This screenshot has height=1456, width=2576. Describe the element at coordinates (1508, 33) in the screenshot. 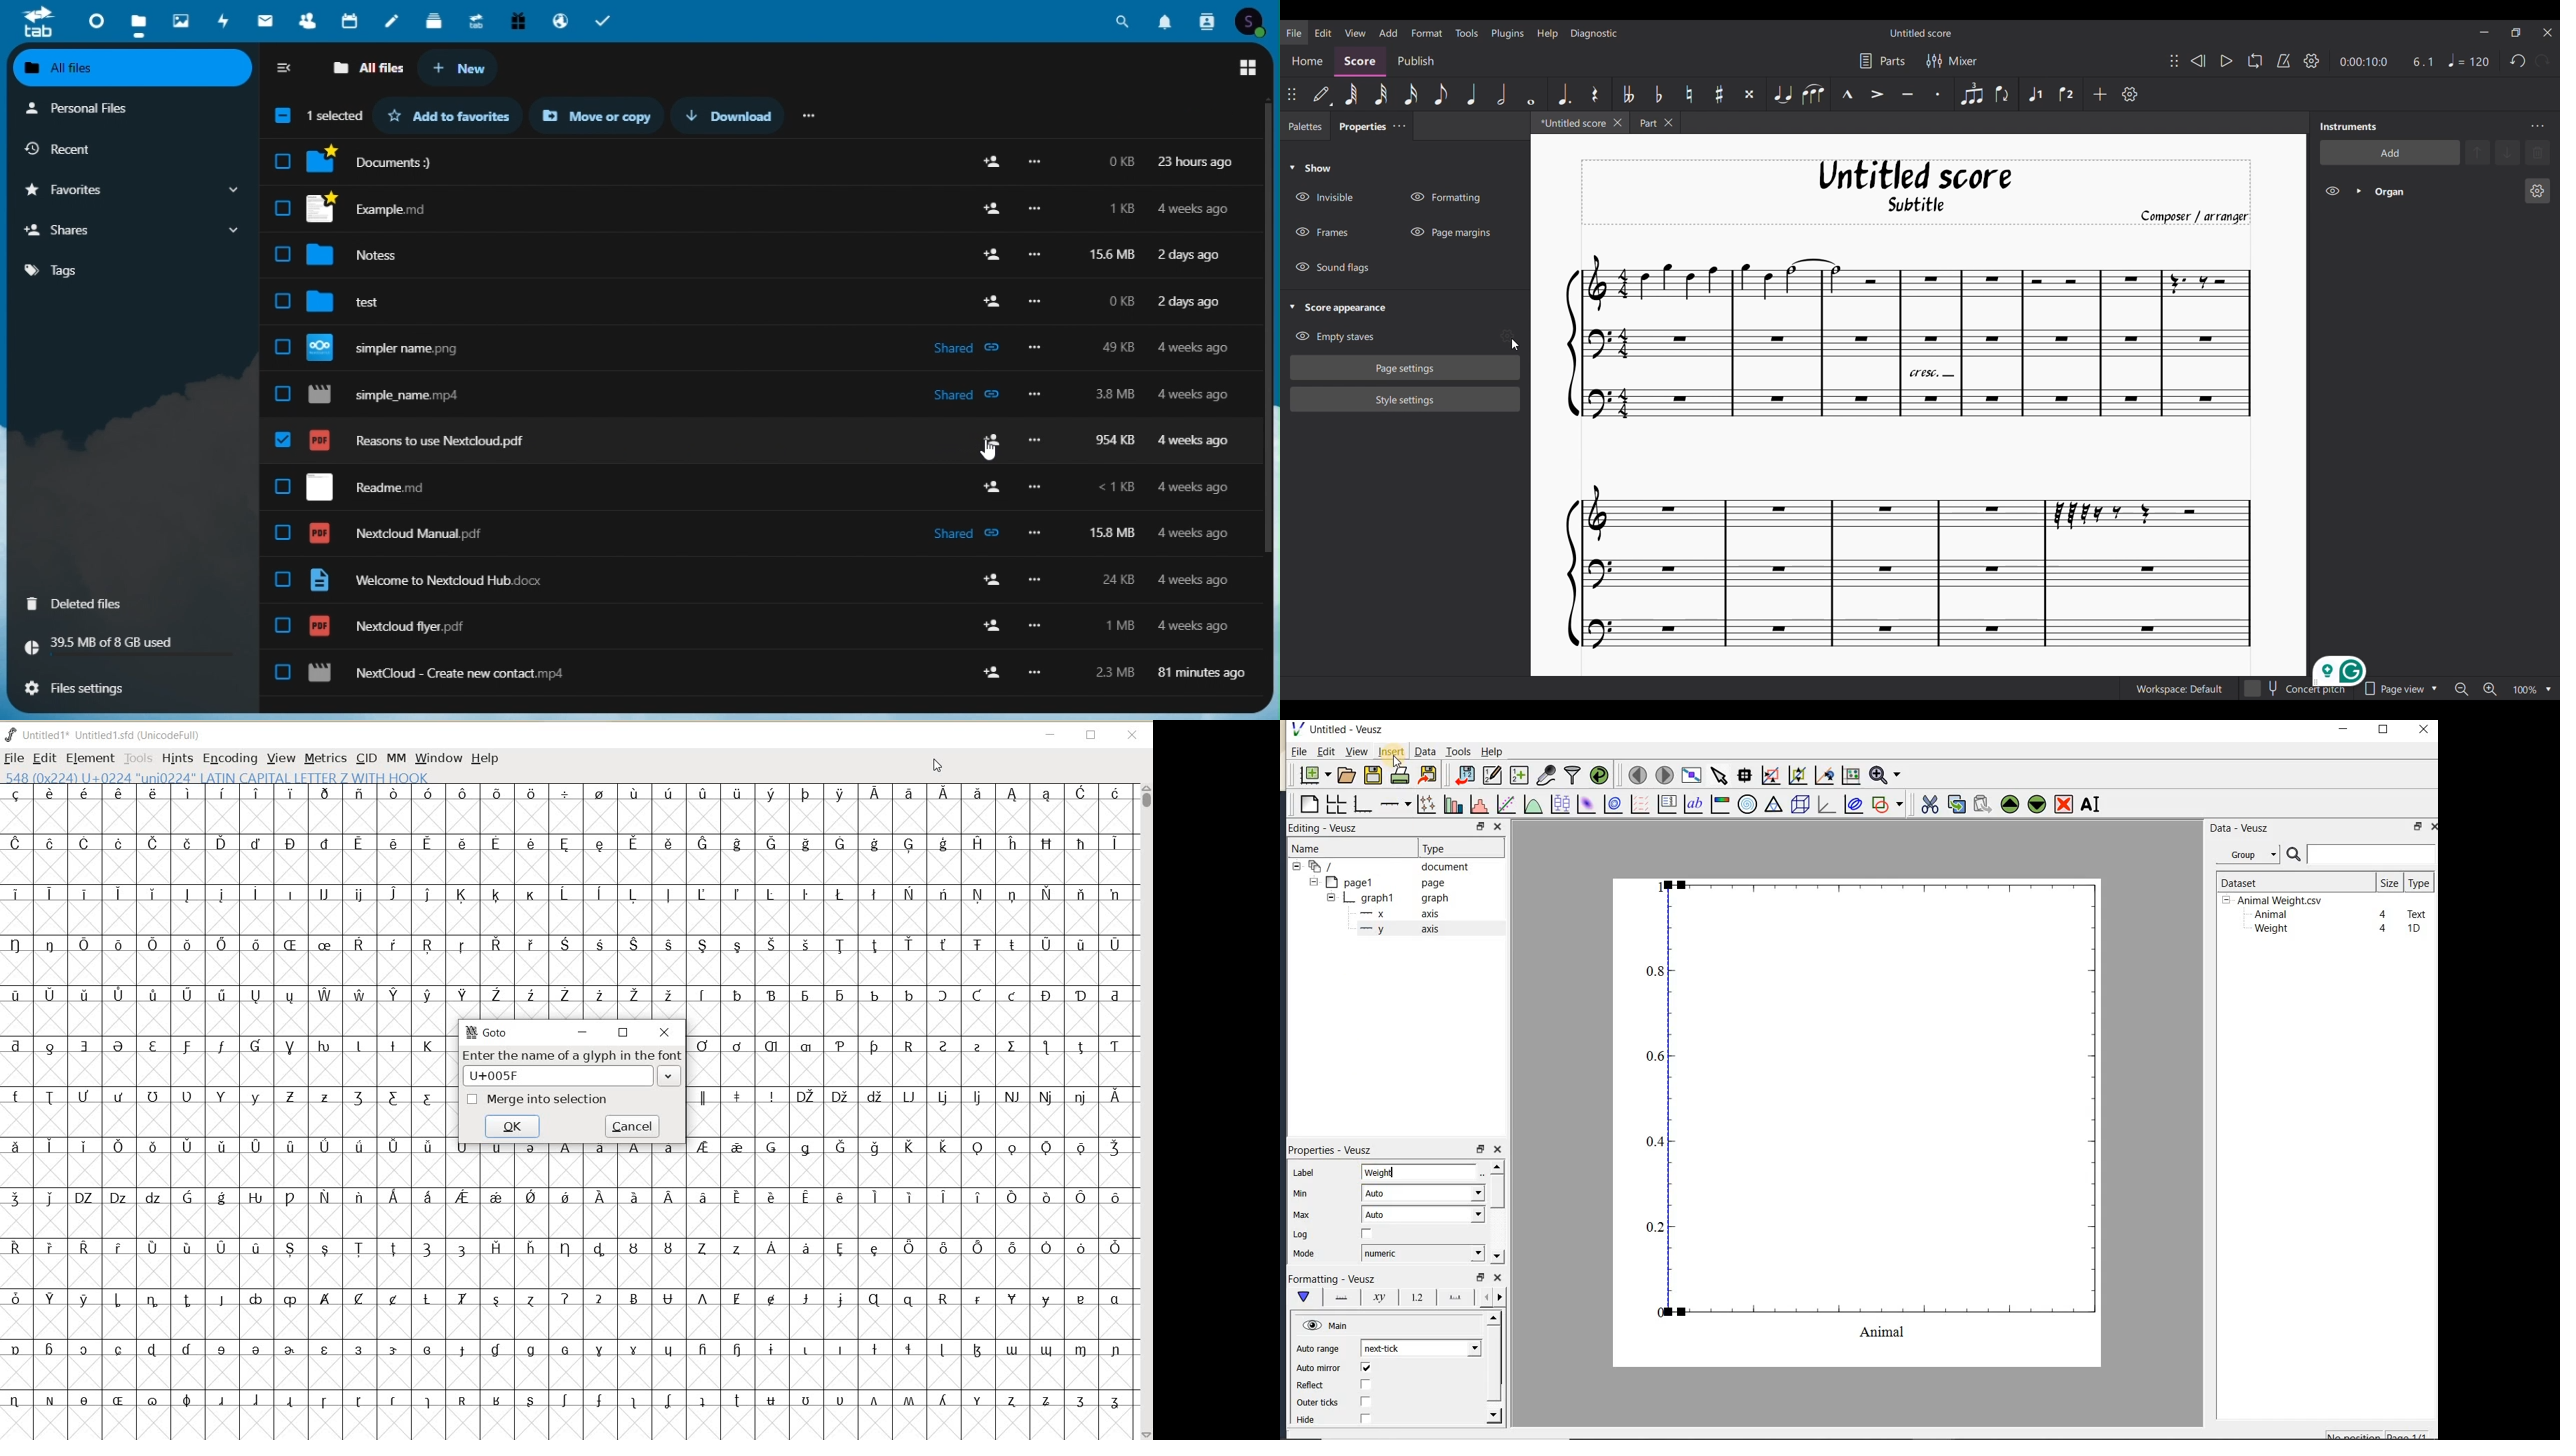

I see `Plugins menu` at that location.